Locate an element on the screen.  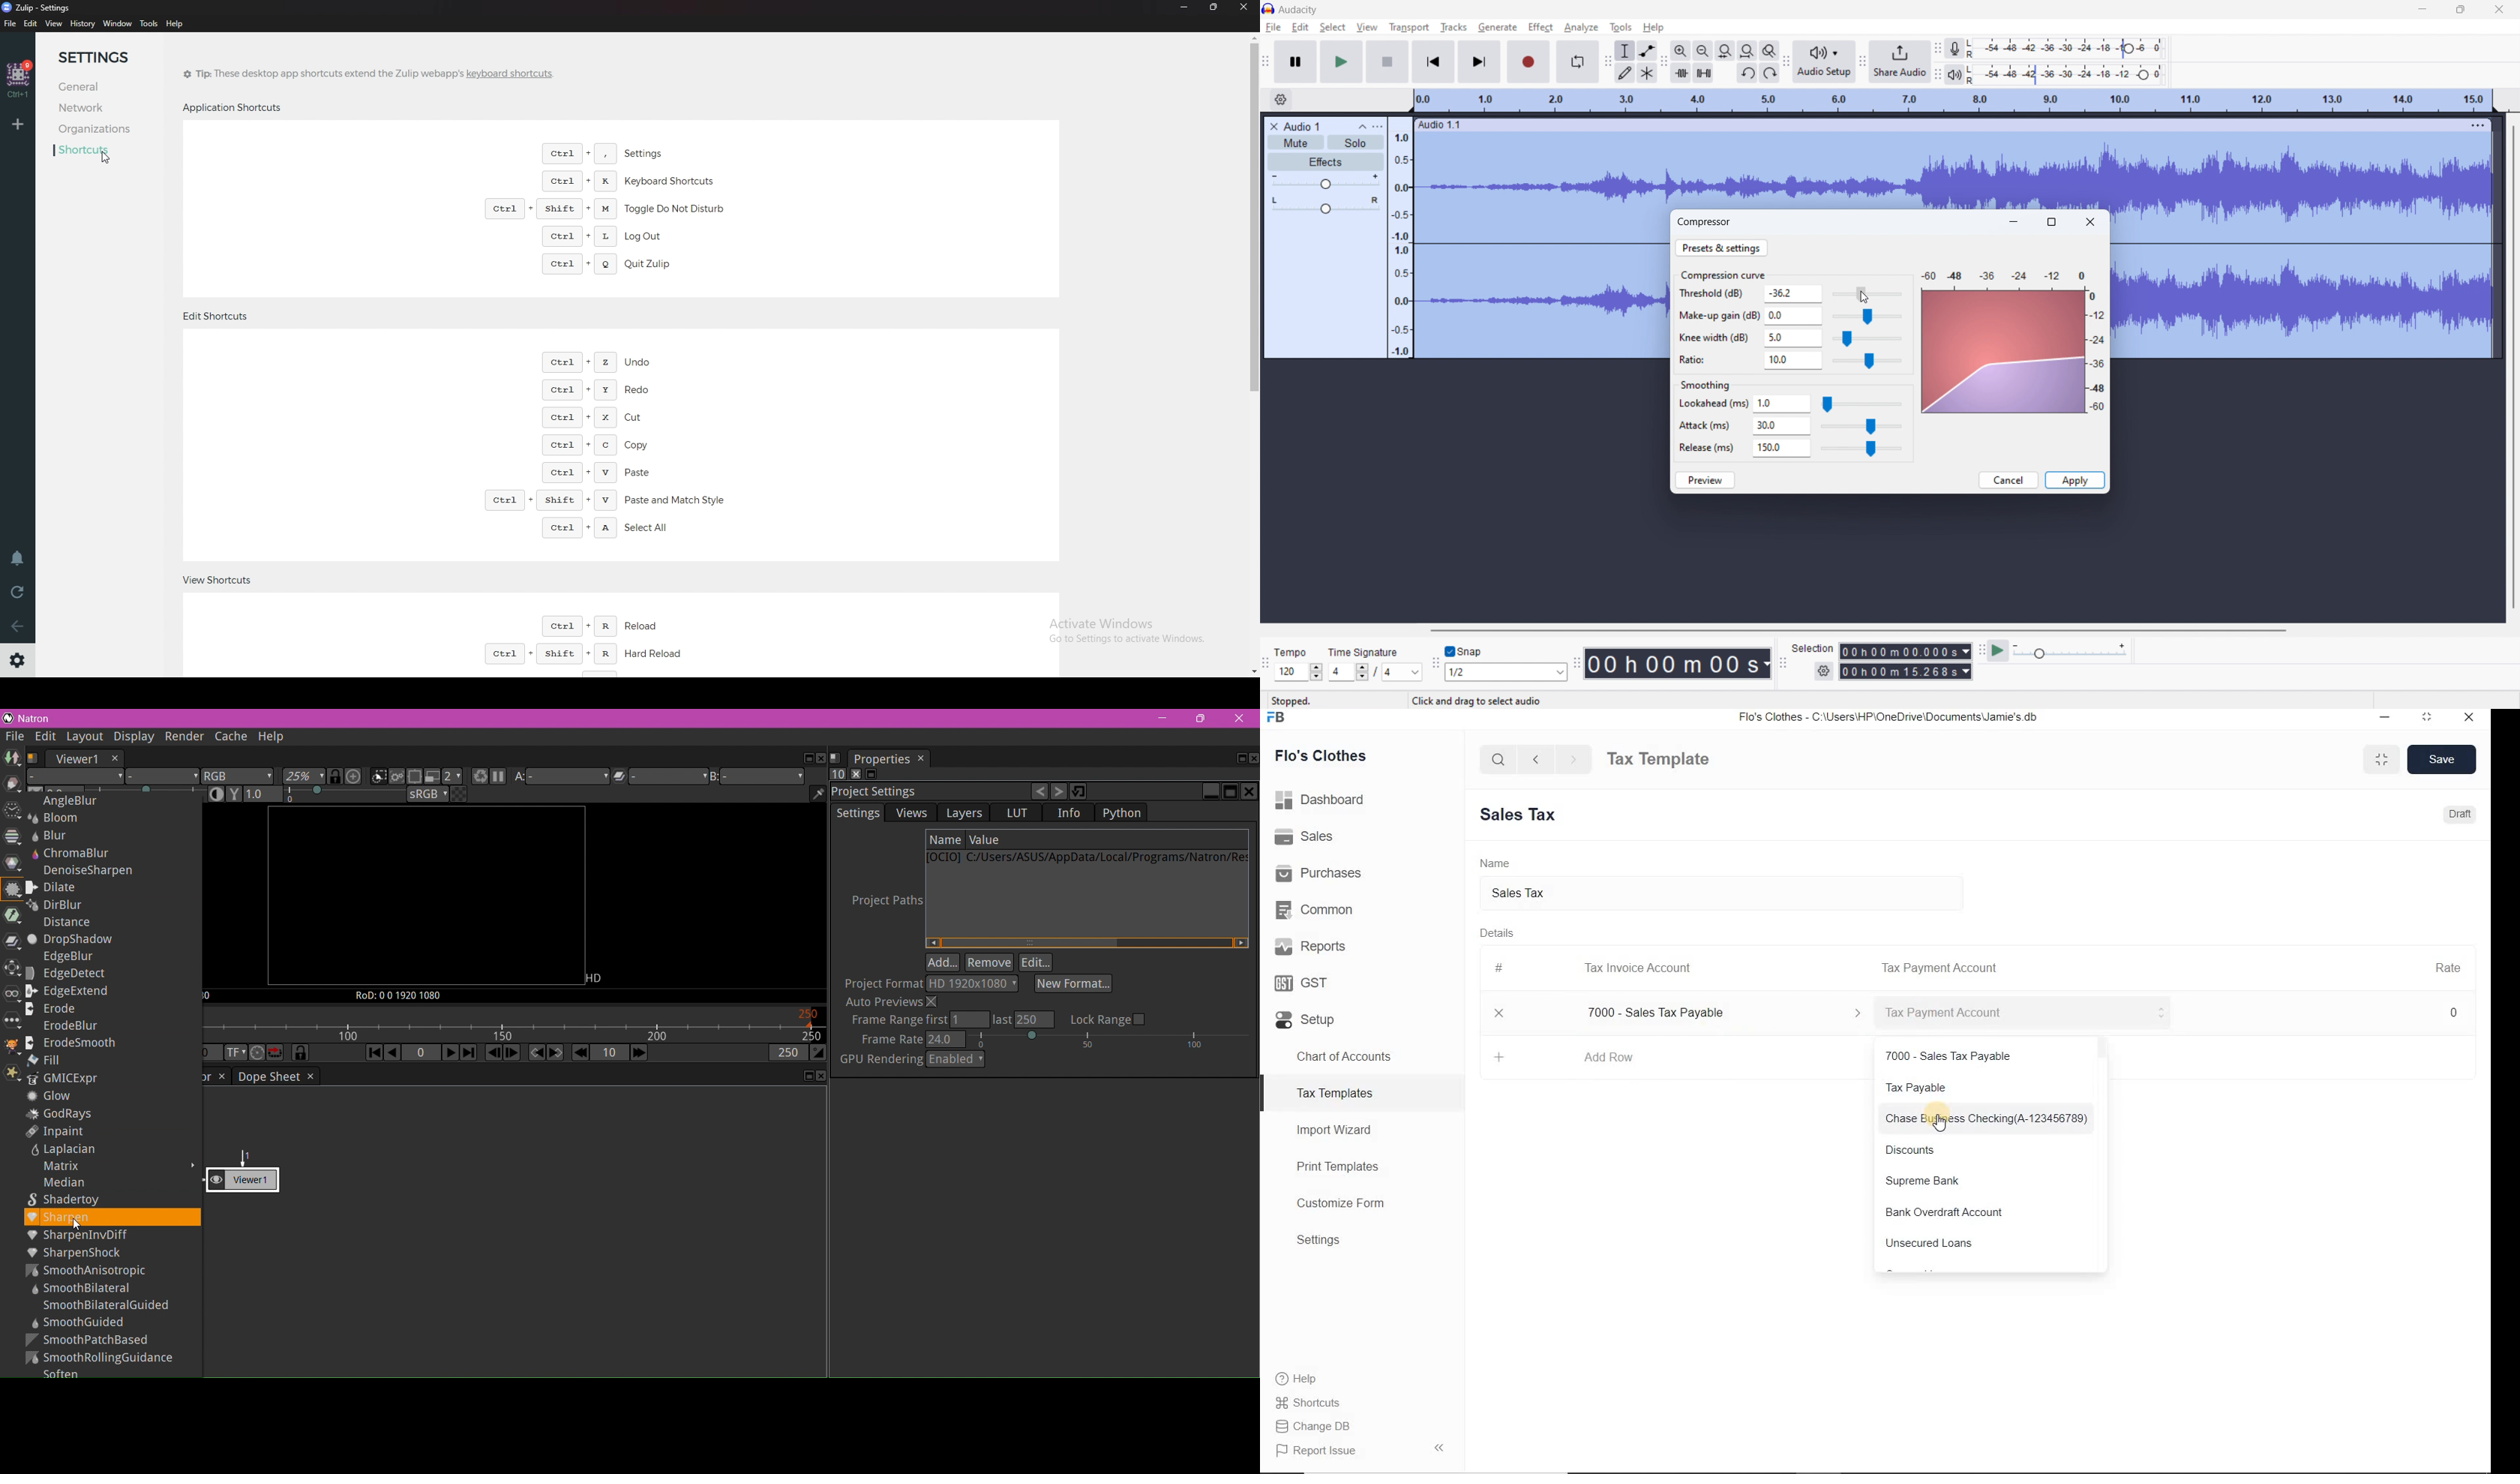
SmoothPatchBased is located at coordinates (90, 1340).